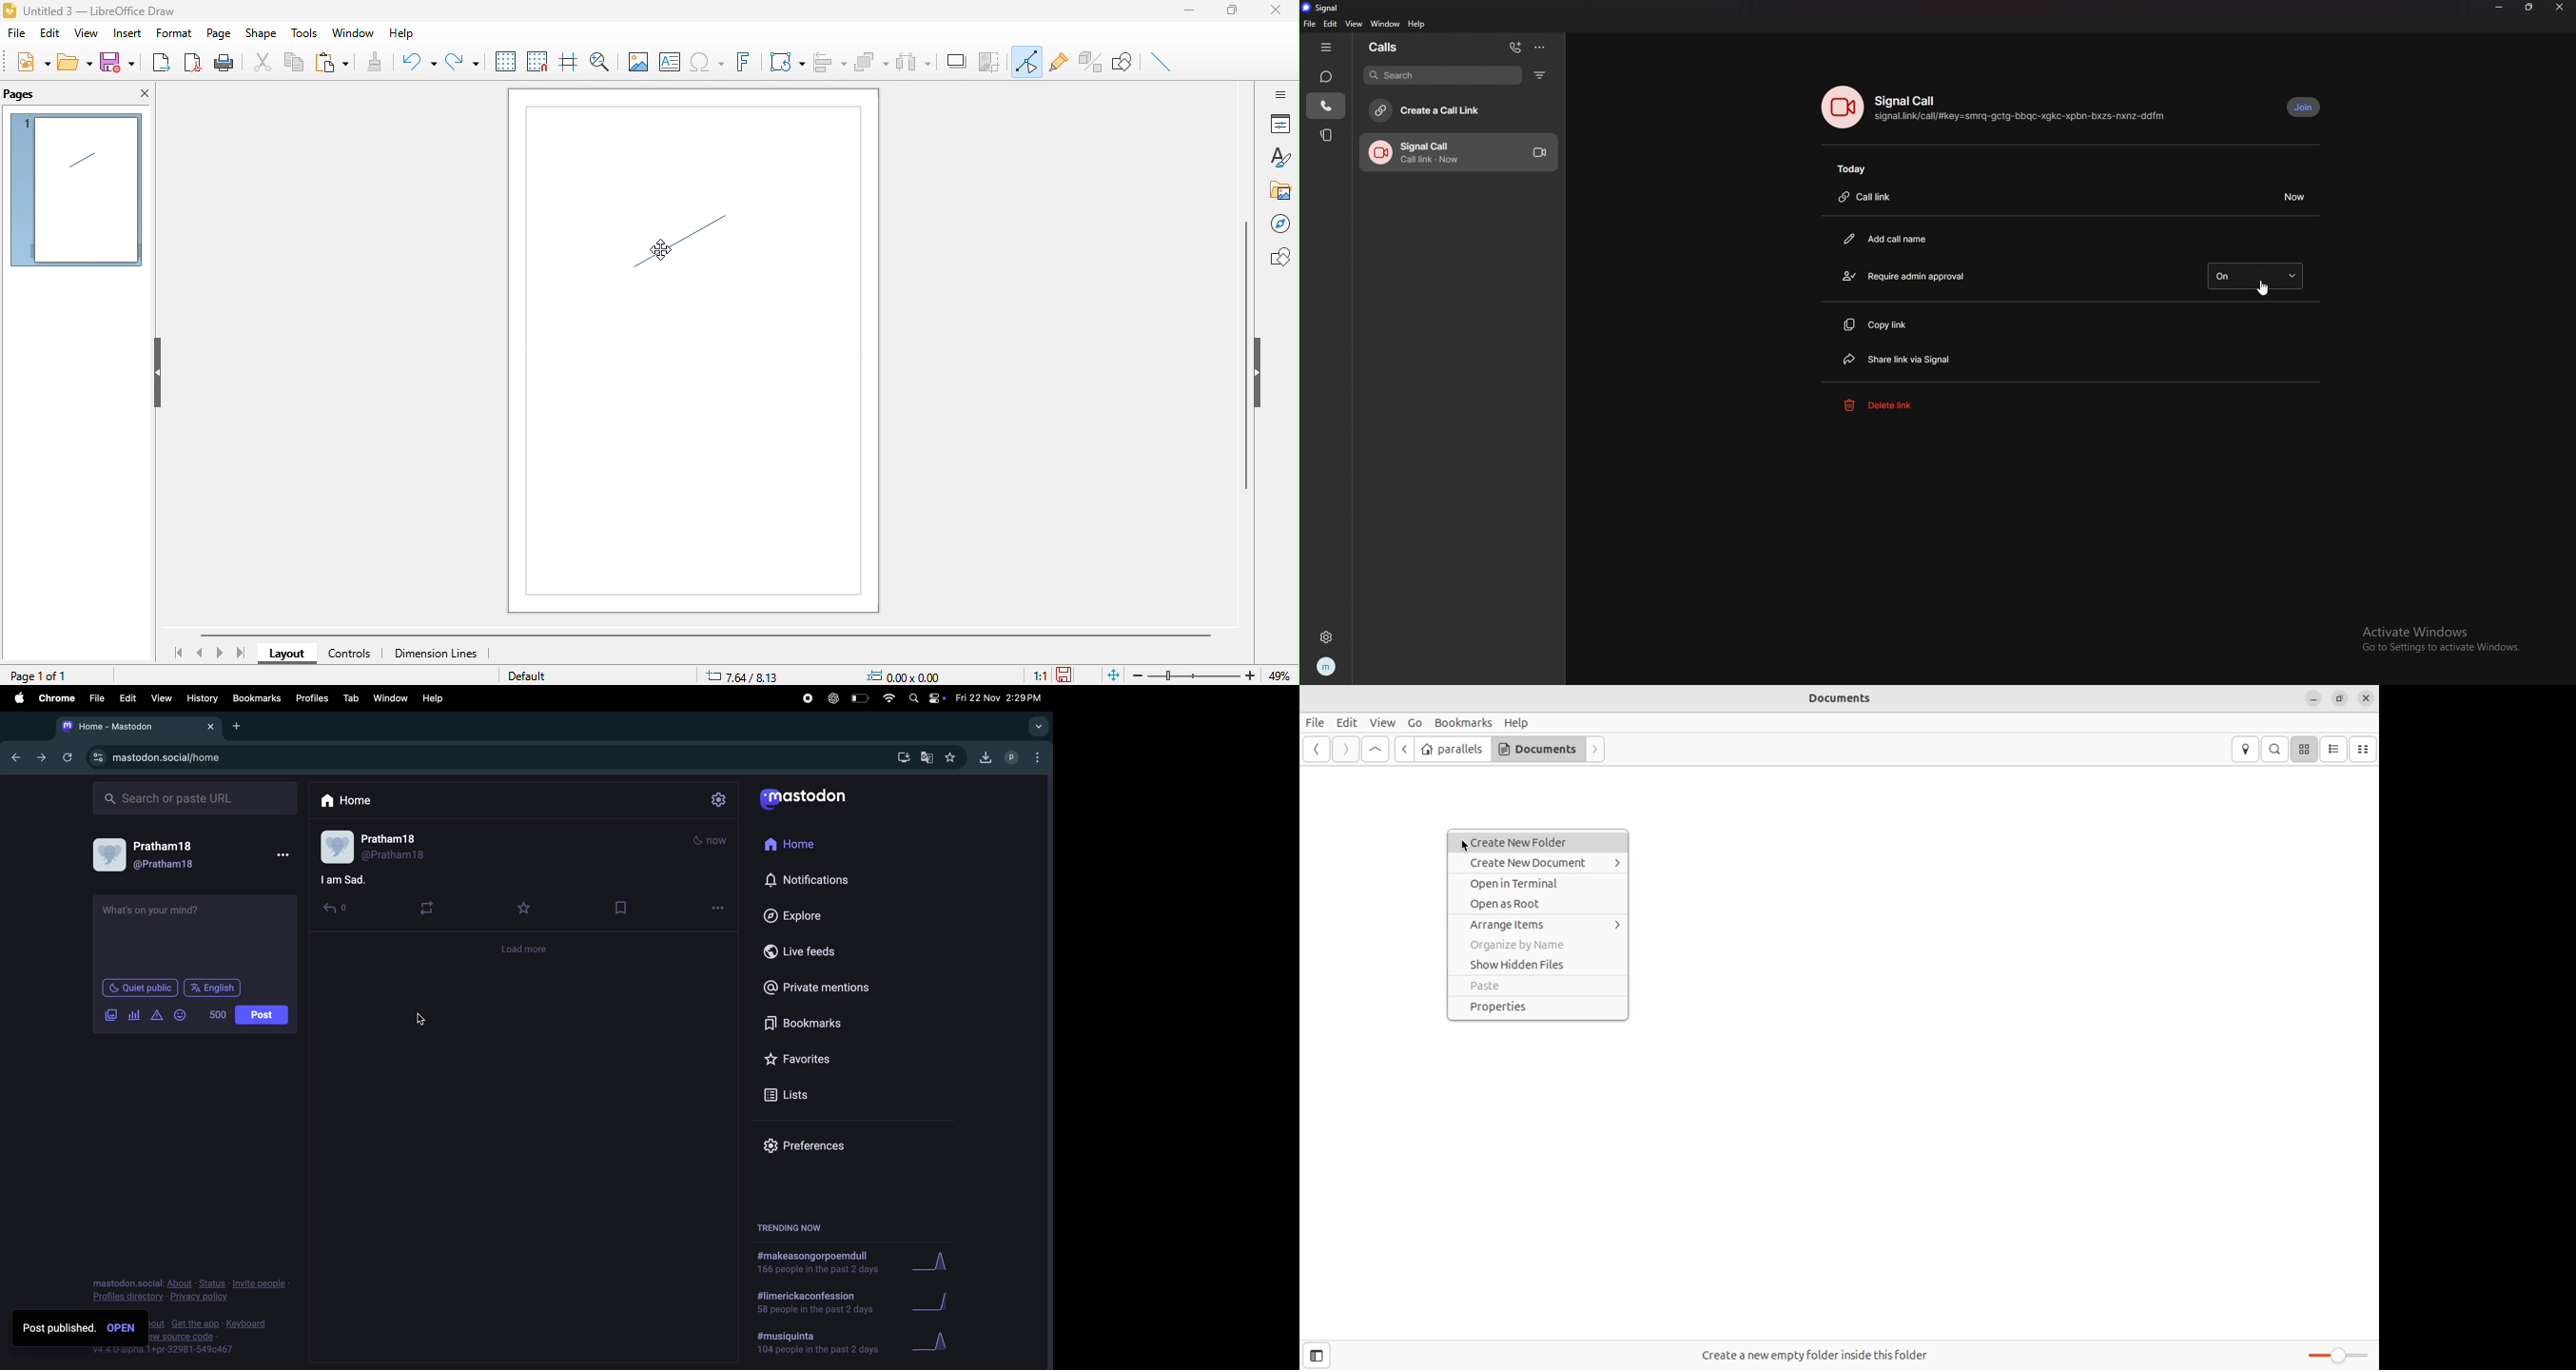 The width and height of the screenshot is (2576, 1372). What do you see at coordinates (805, 843) in the screenshot?
I see `home` at bounding box center [805, 843].